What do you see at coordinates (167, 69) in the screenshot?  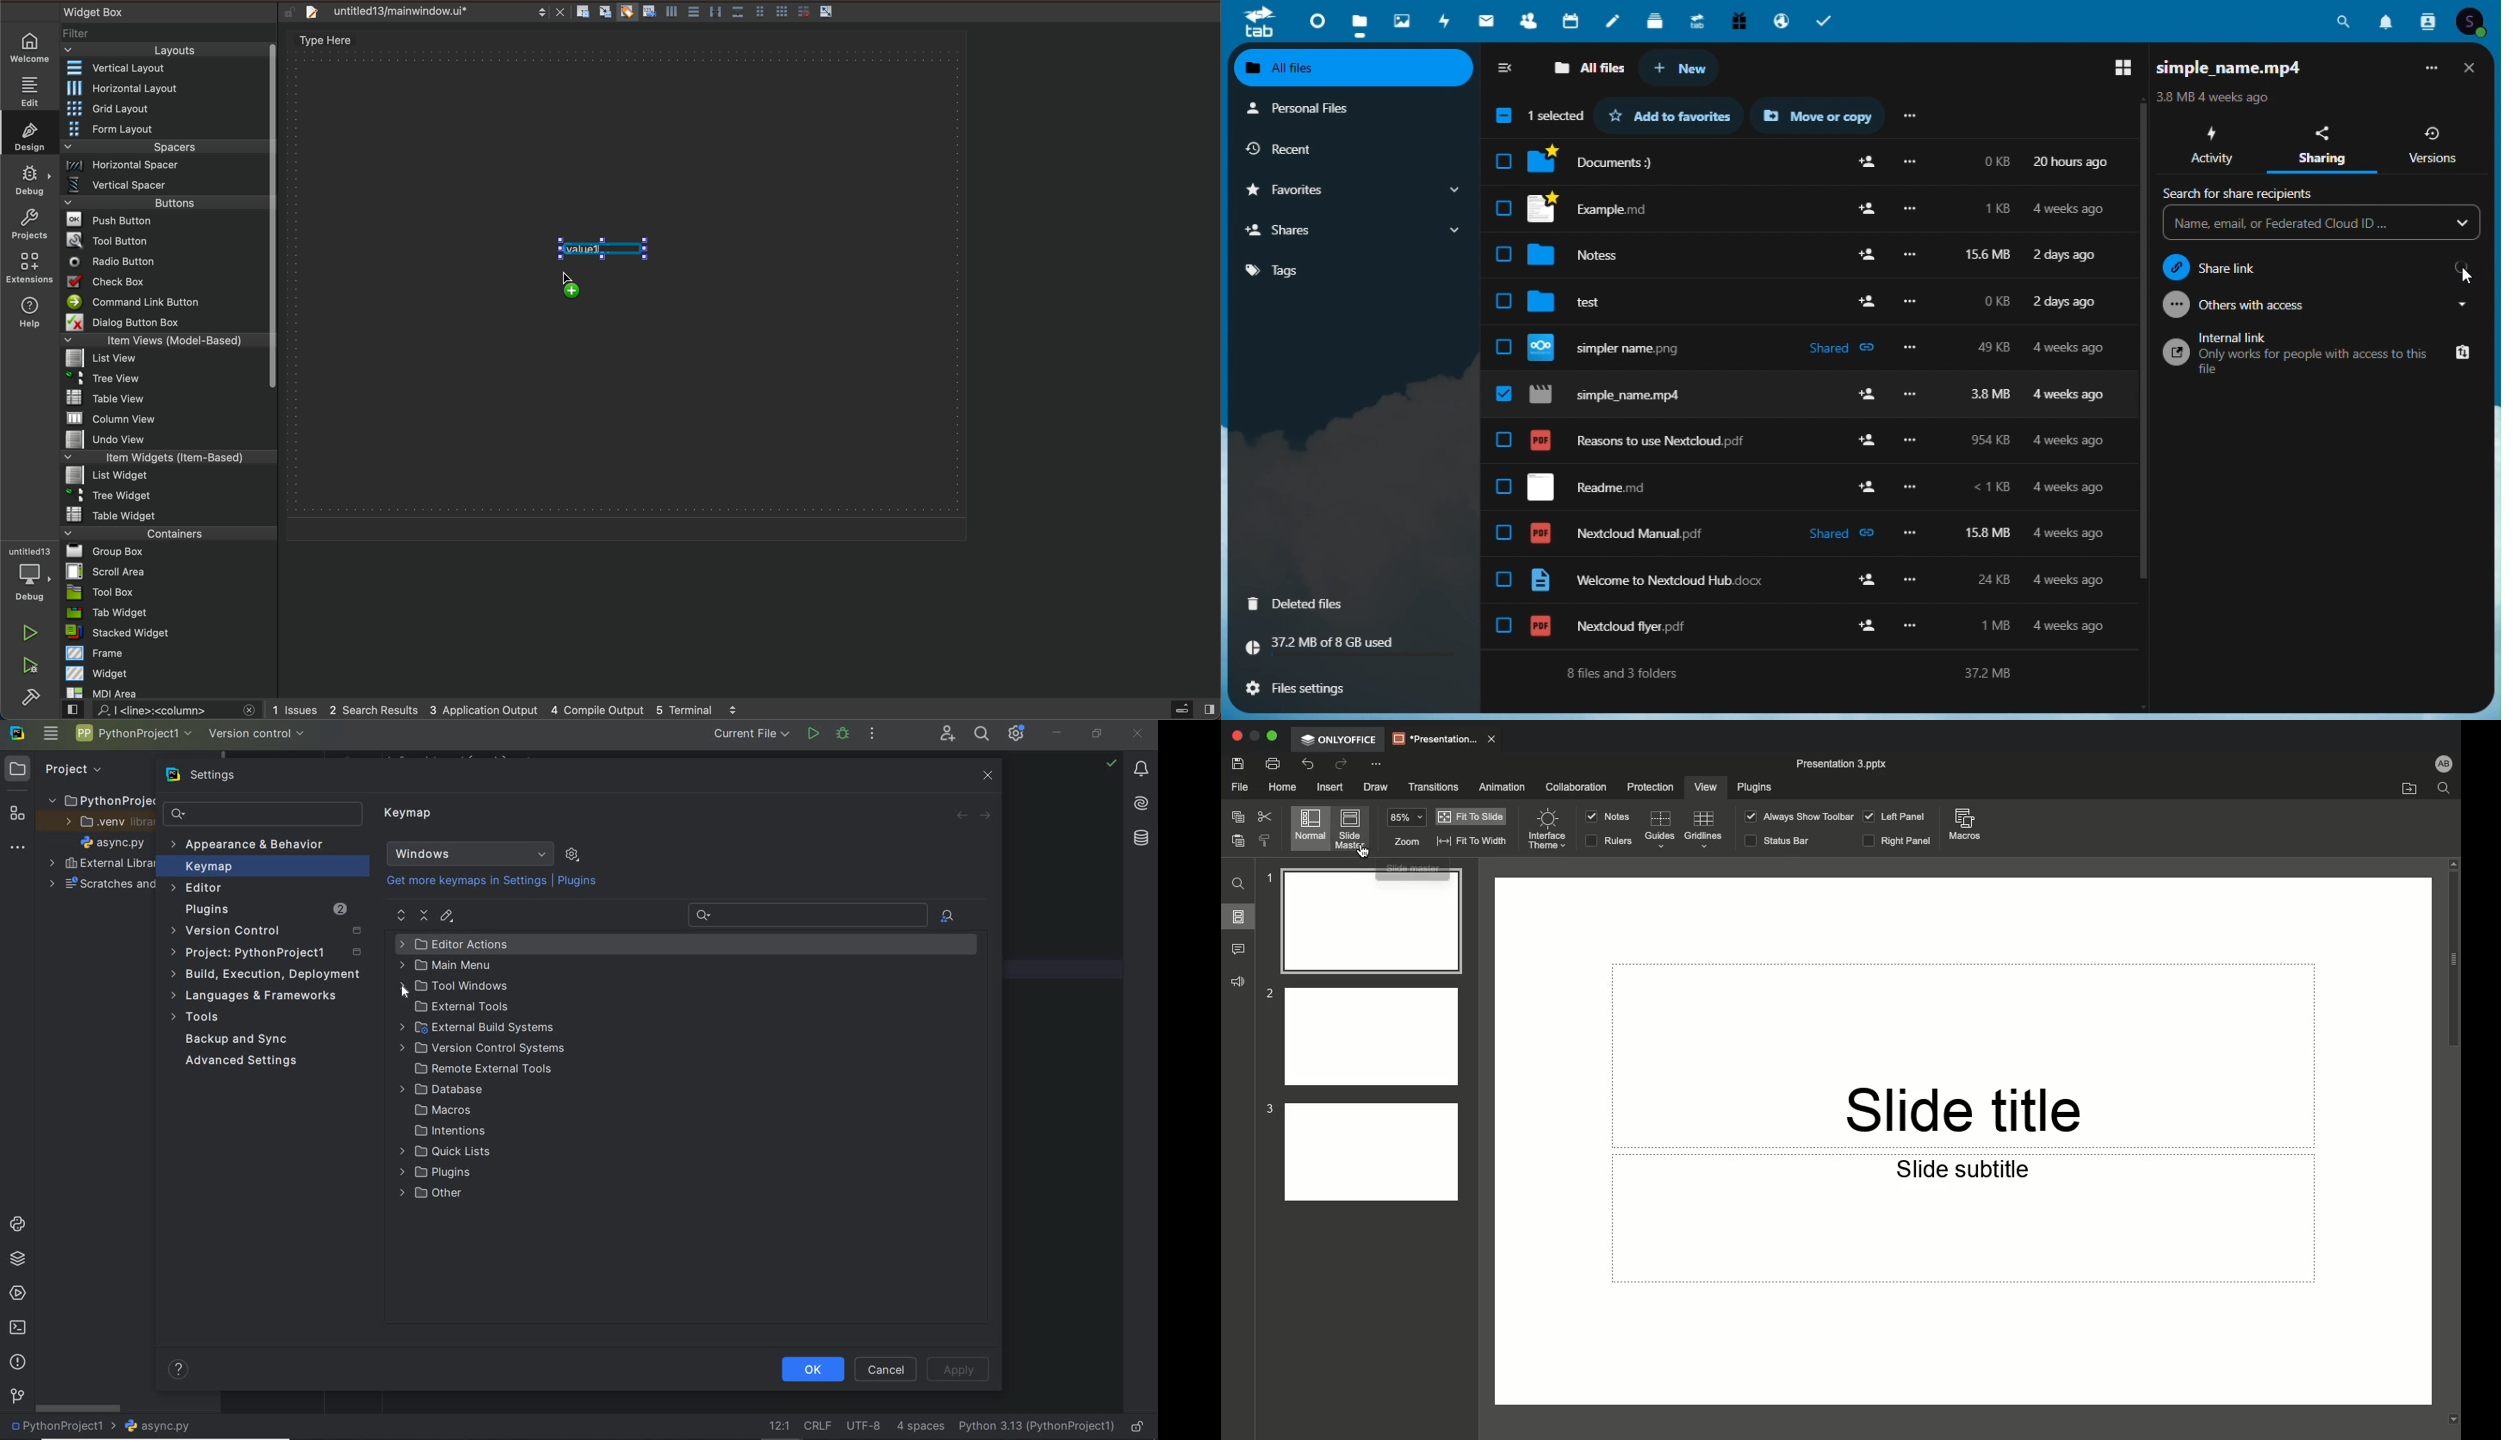 I see `Vertical layout ` at bounding box center [167, 69].